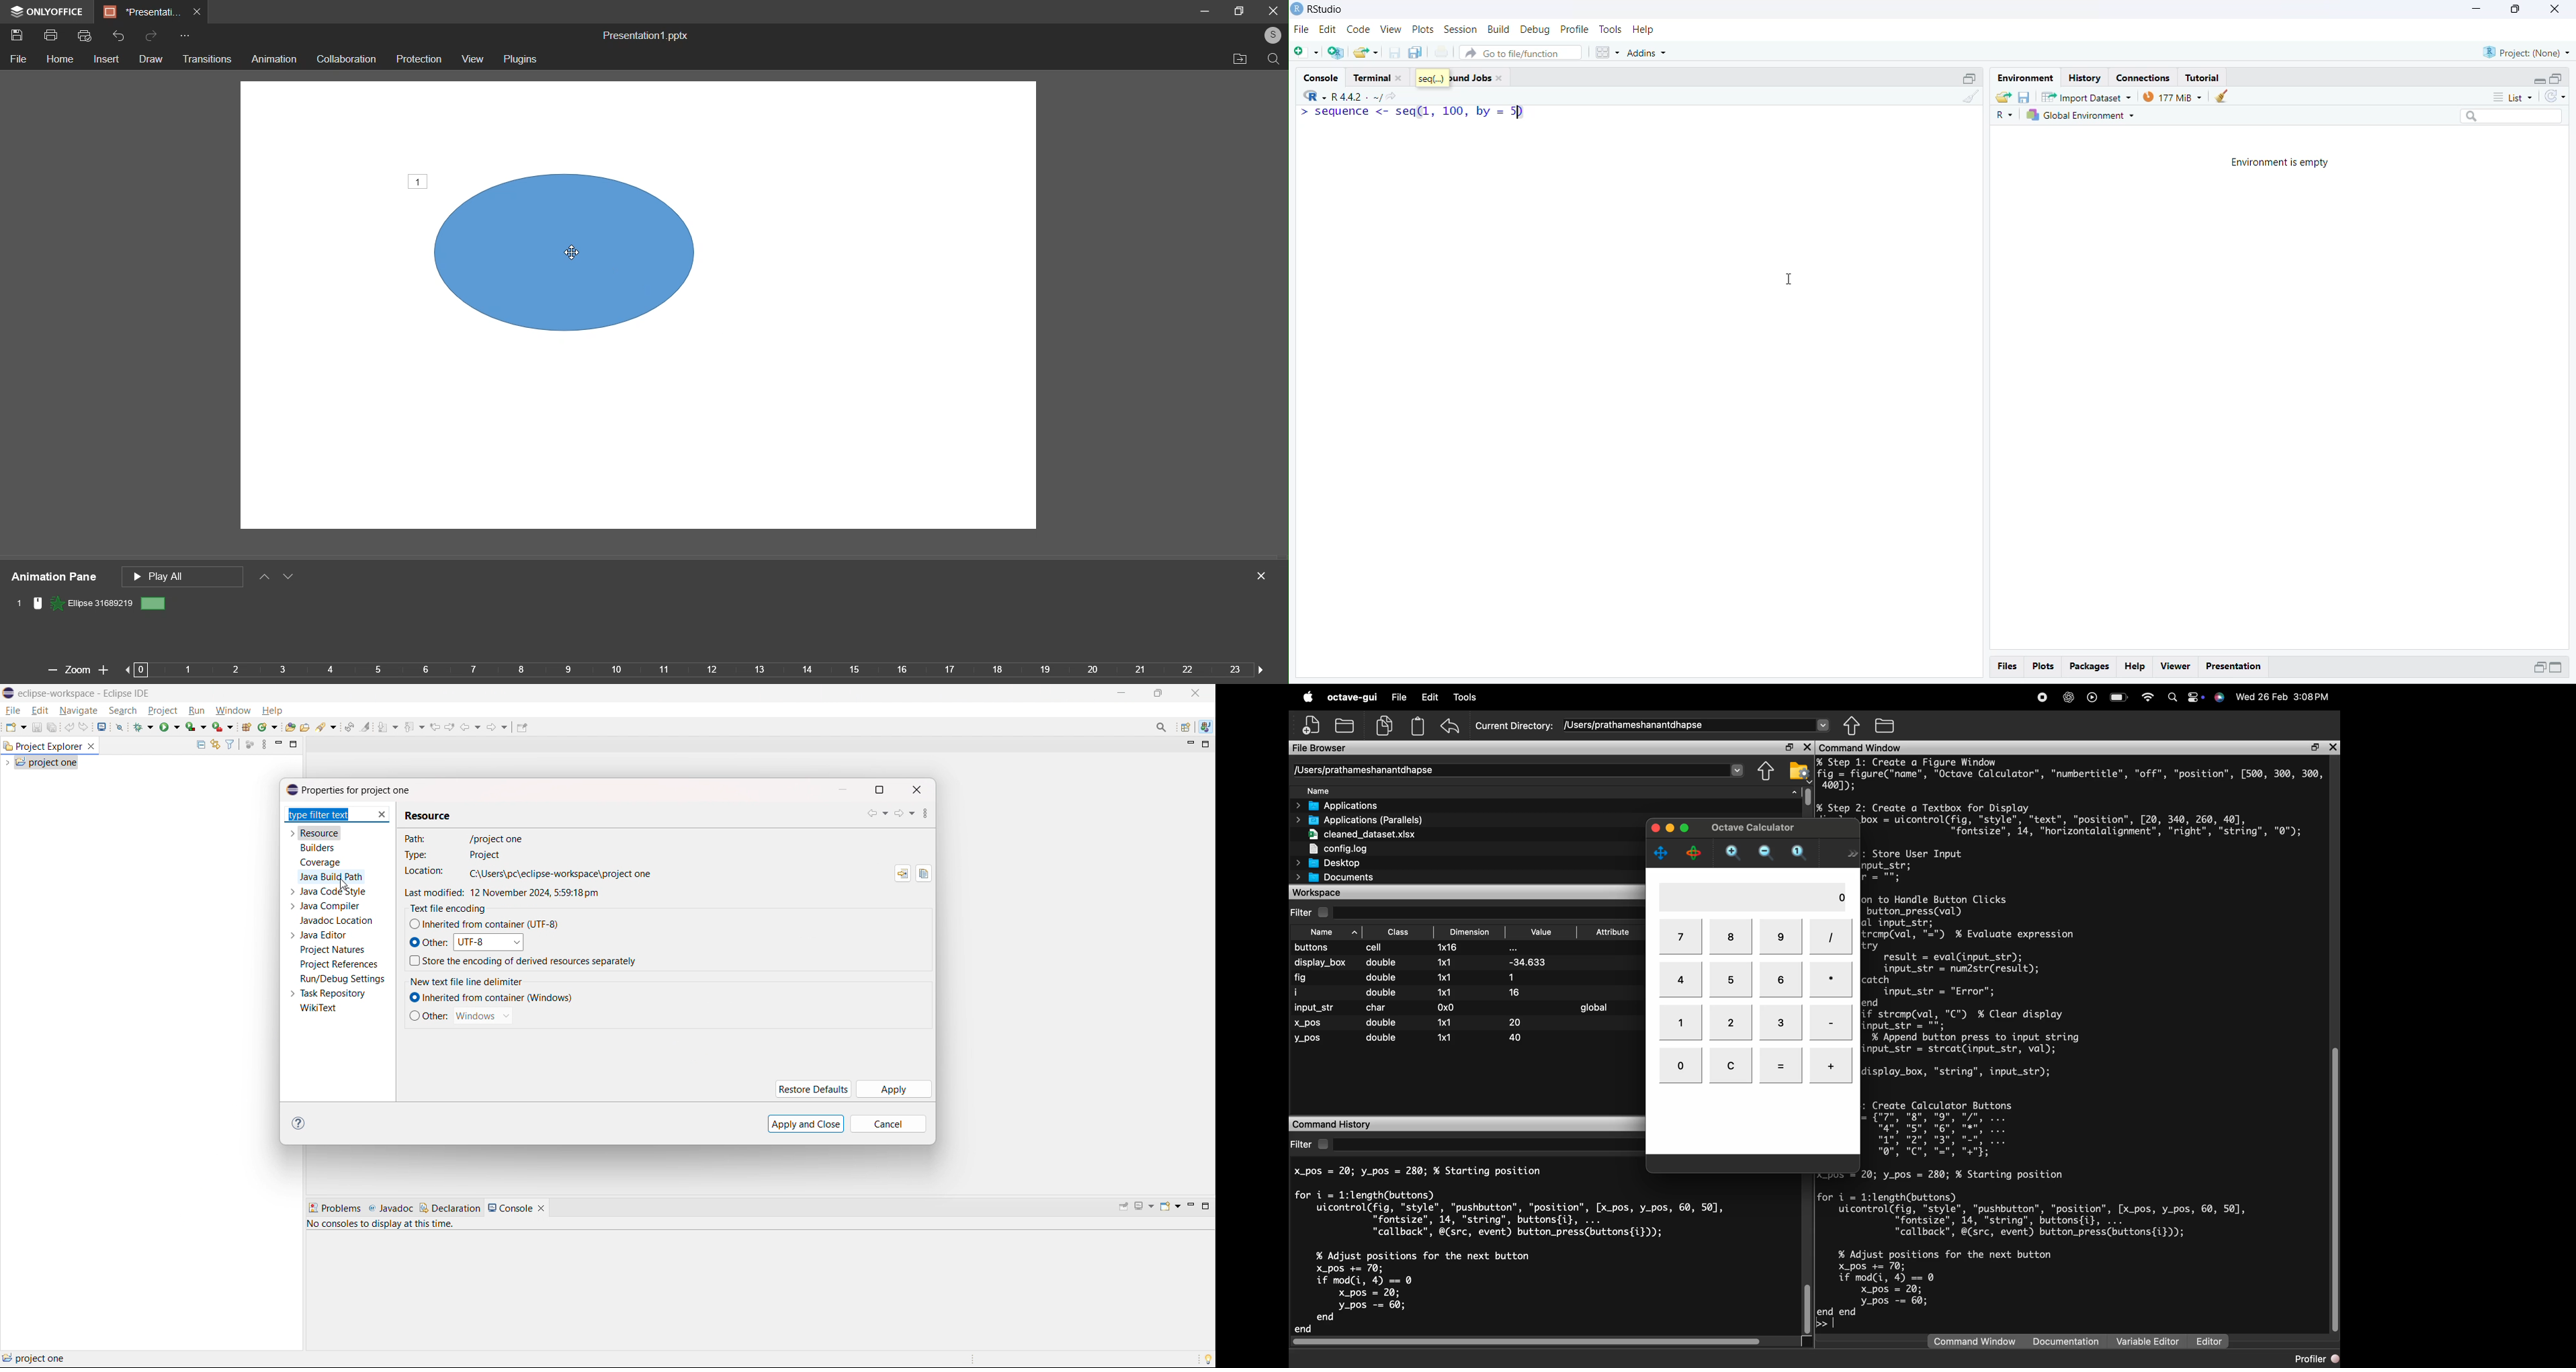 This screenshot has height=1372, width=2576. What do you see at coordinates (197, 711) in the screenshot?
I see `run` at bounding box center [197, 711].